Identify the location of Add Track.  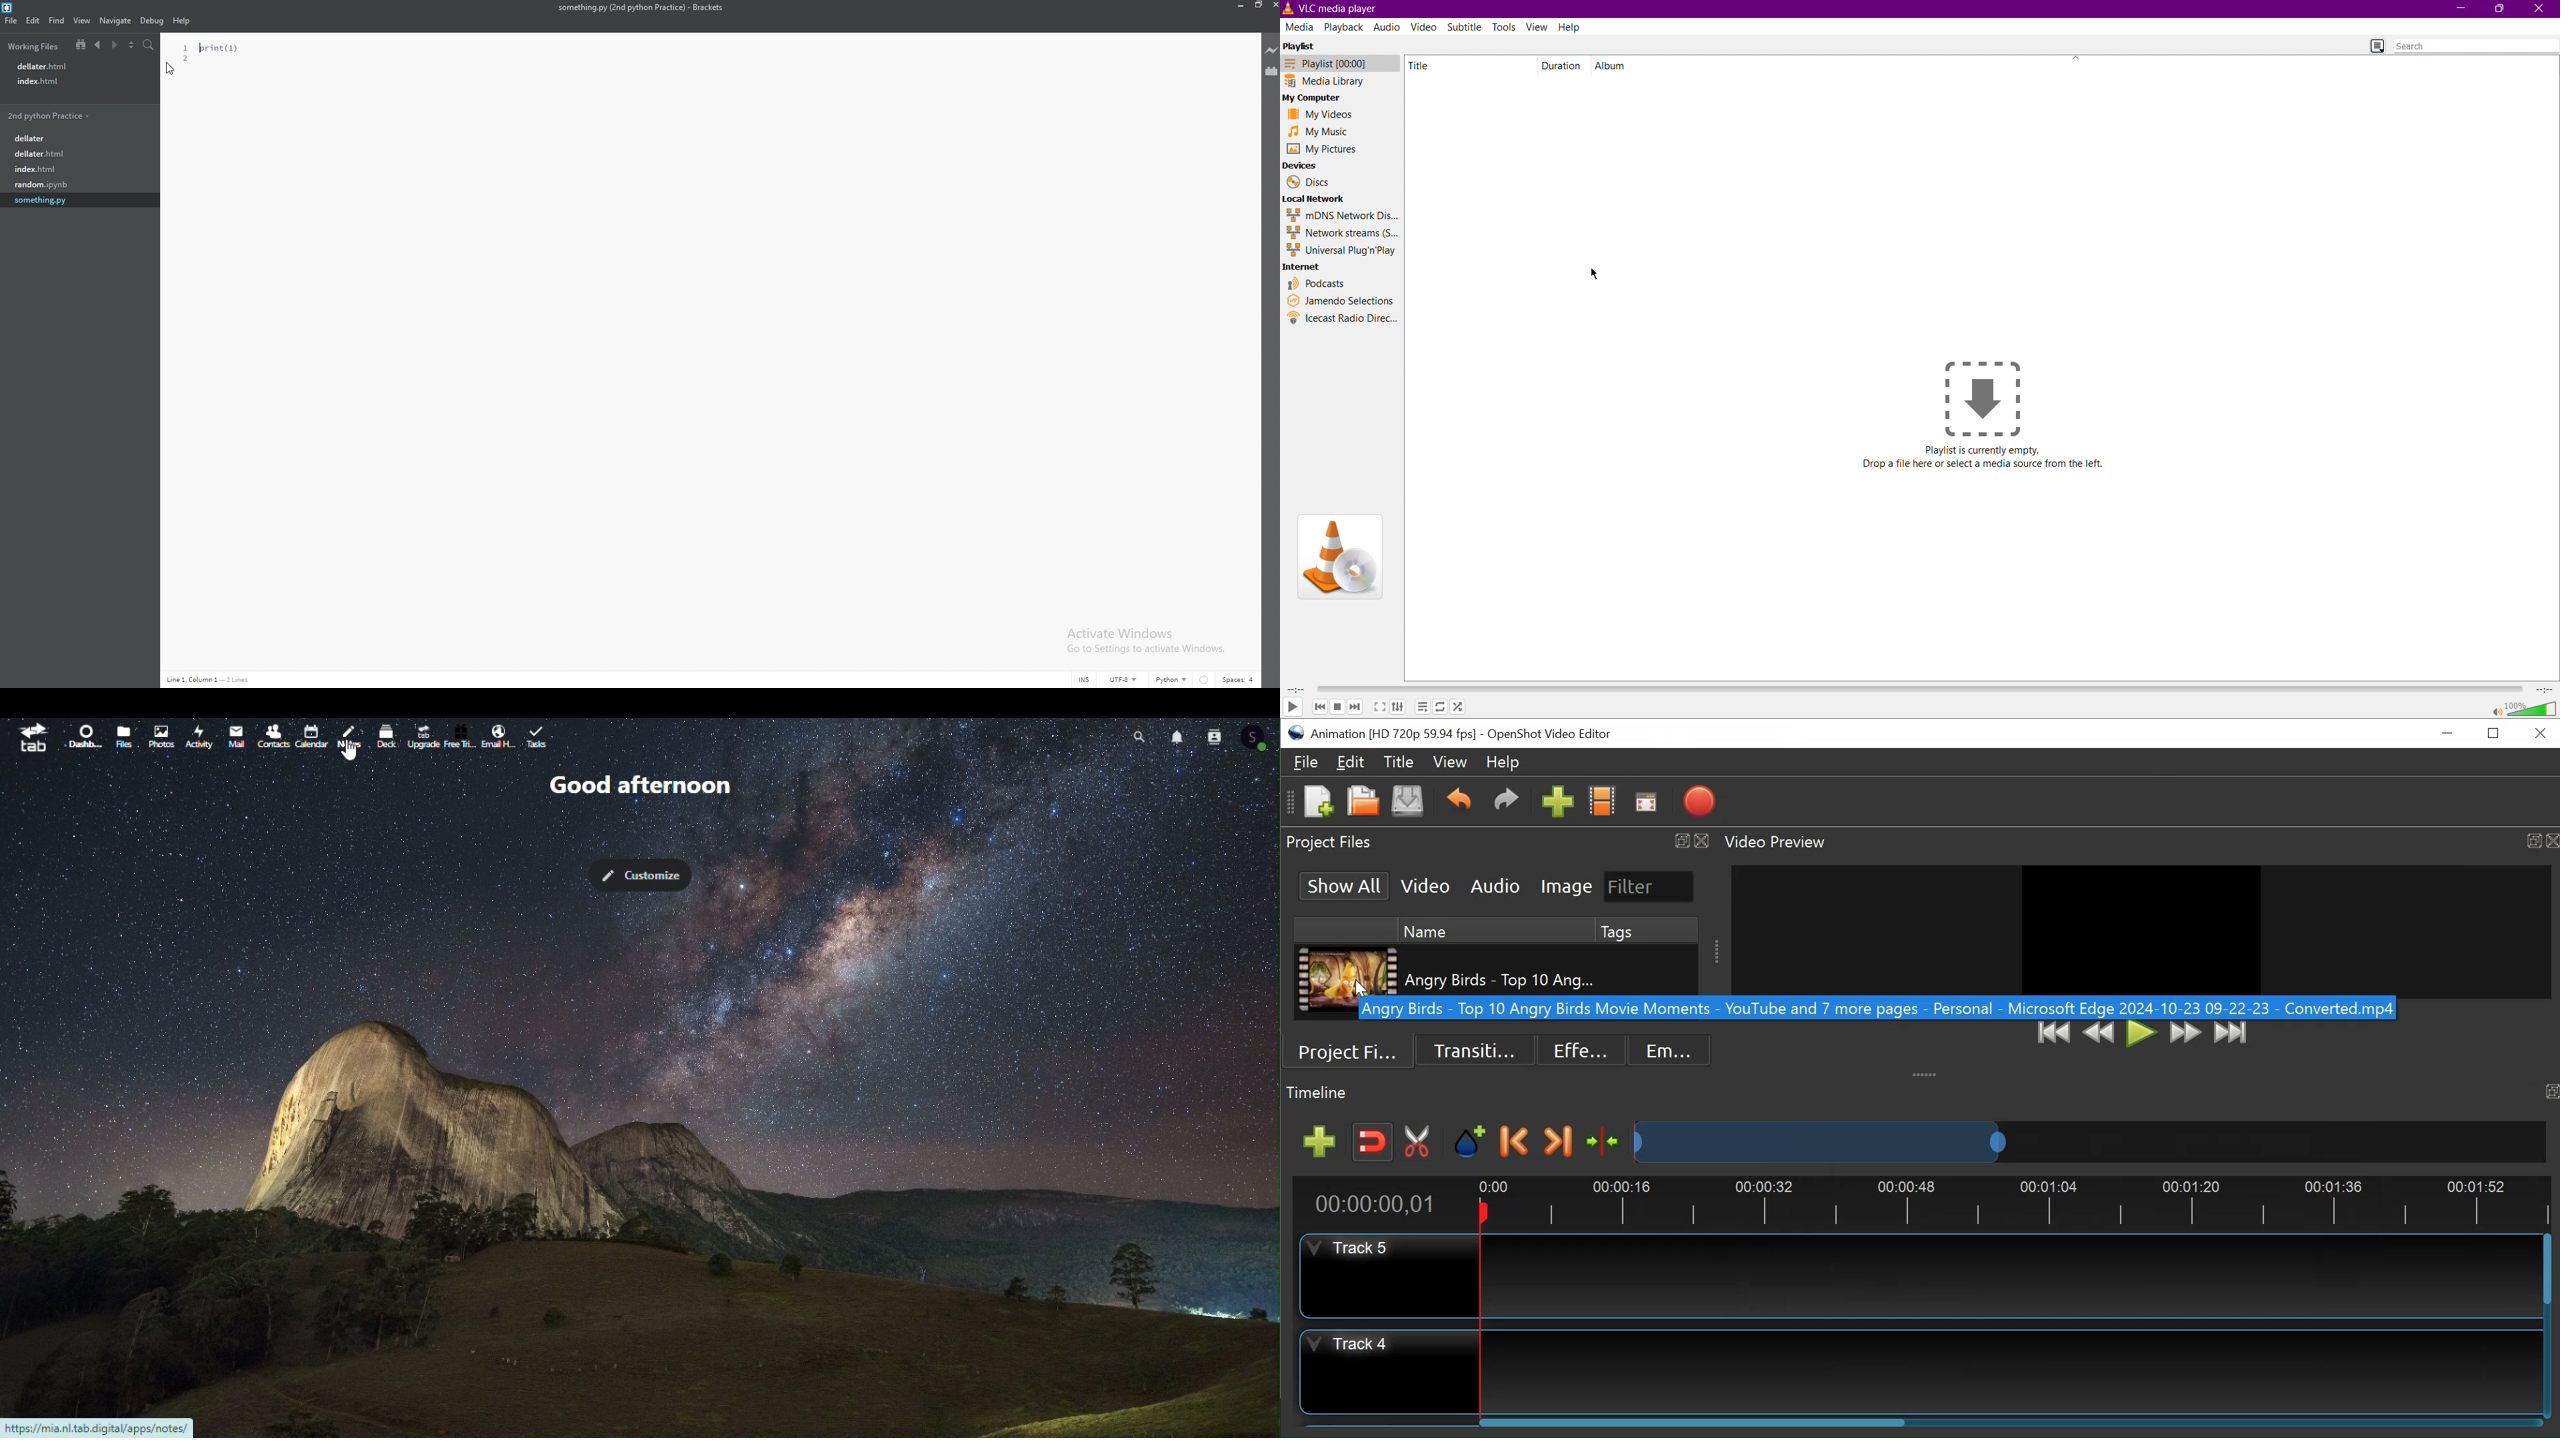
(1319, 1142).